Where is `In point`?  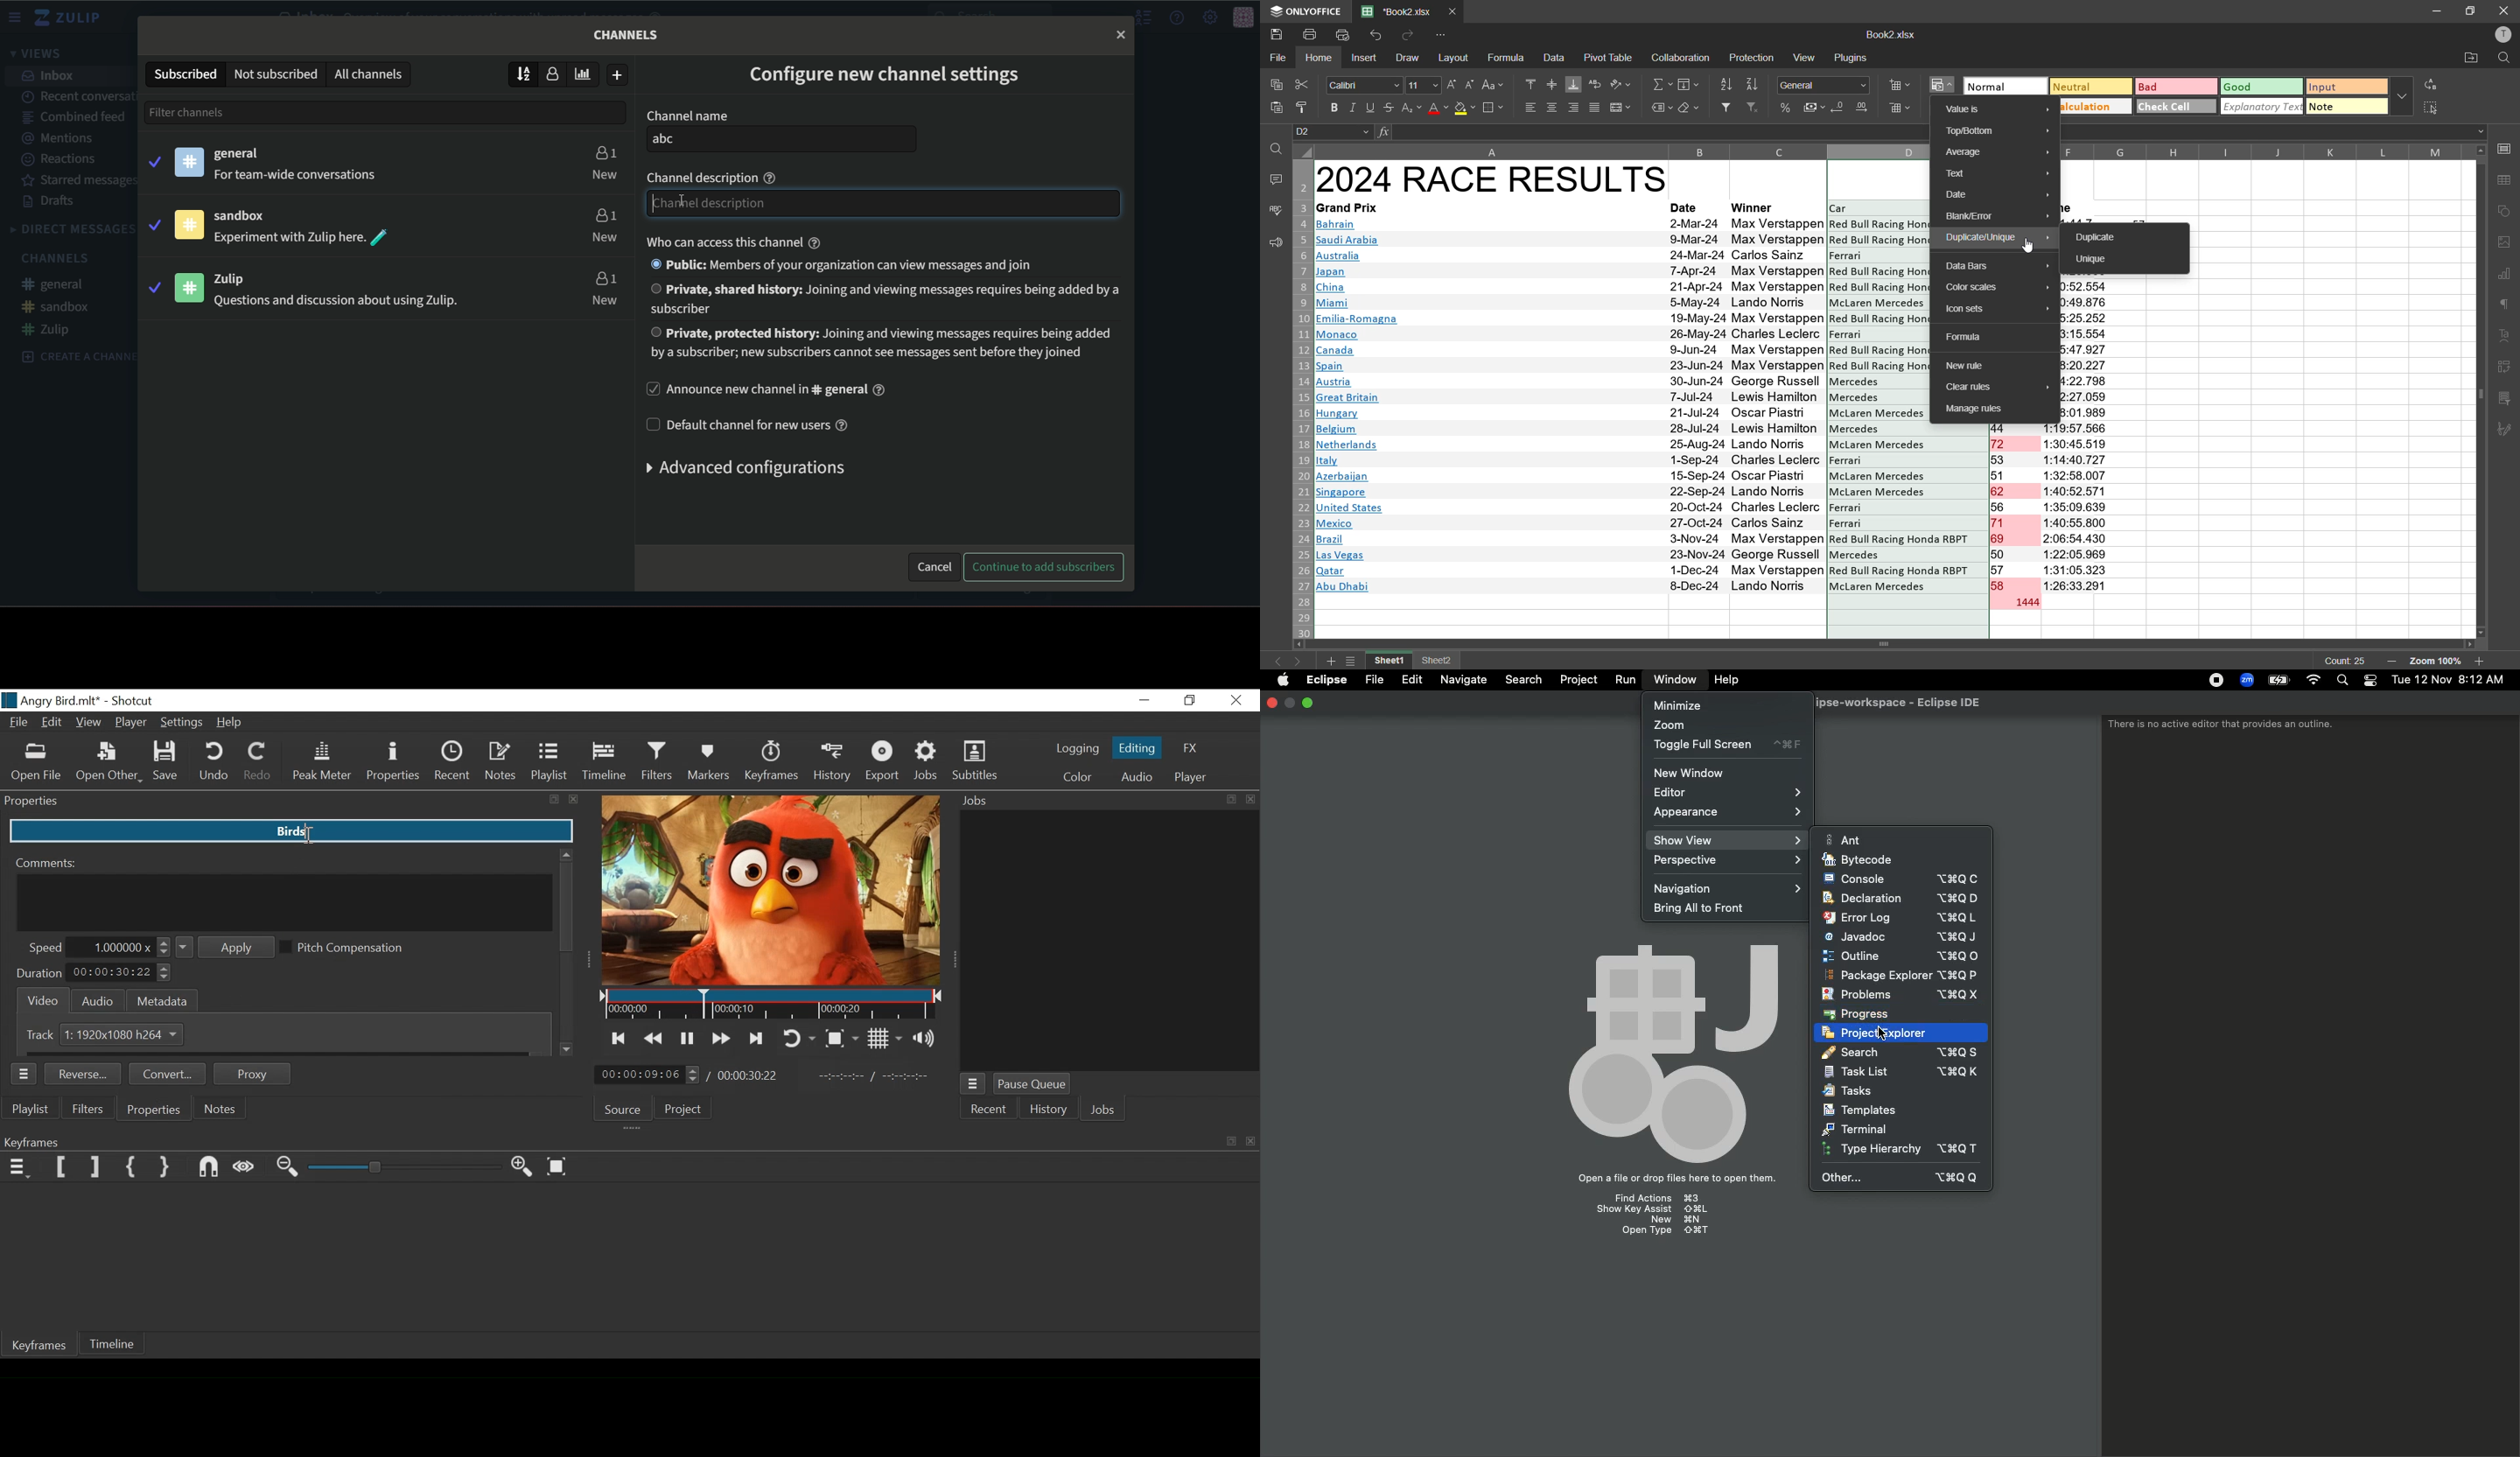 In point is located at coordinates (873, 1076).